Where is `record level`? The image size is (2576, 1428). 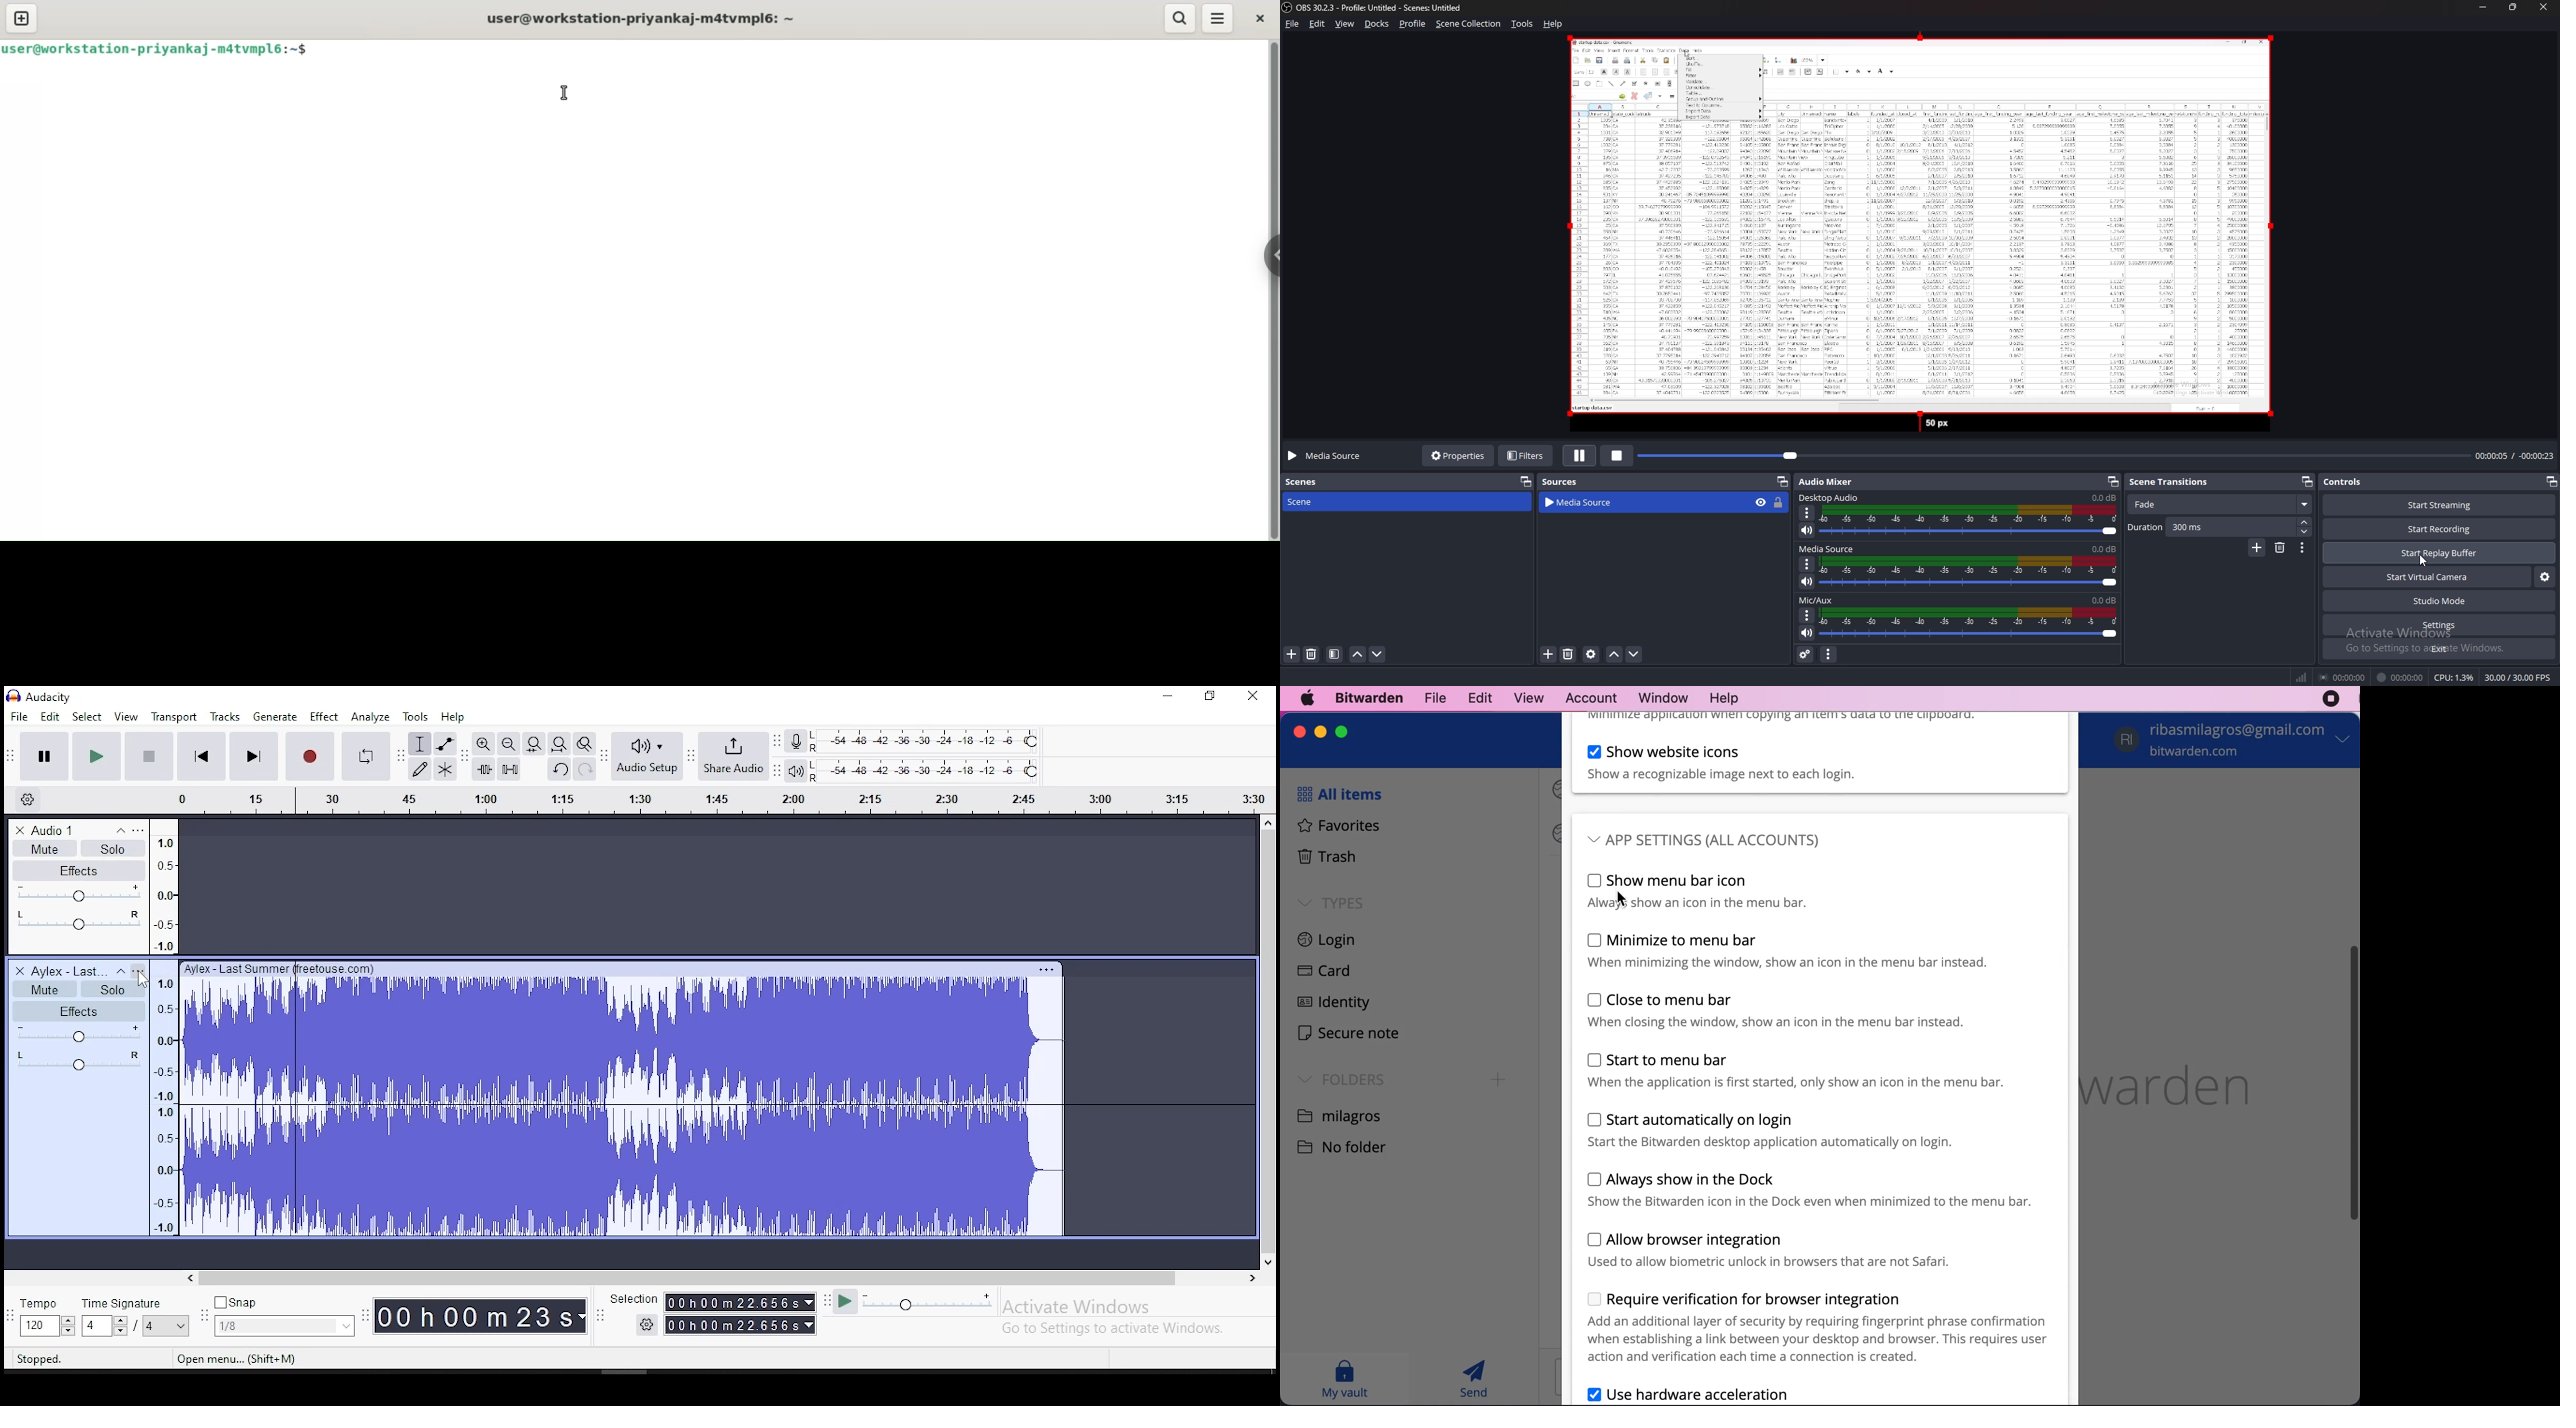 record level is located at coordinates (940, 740).